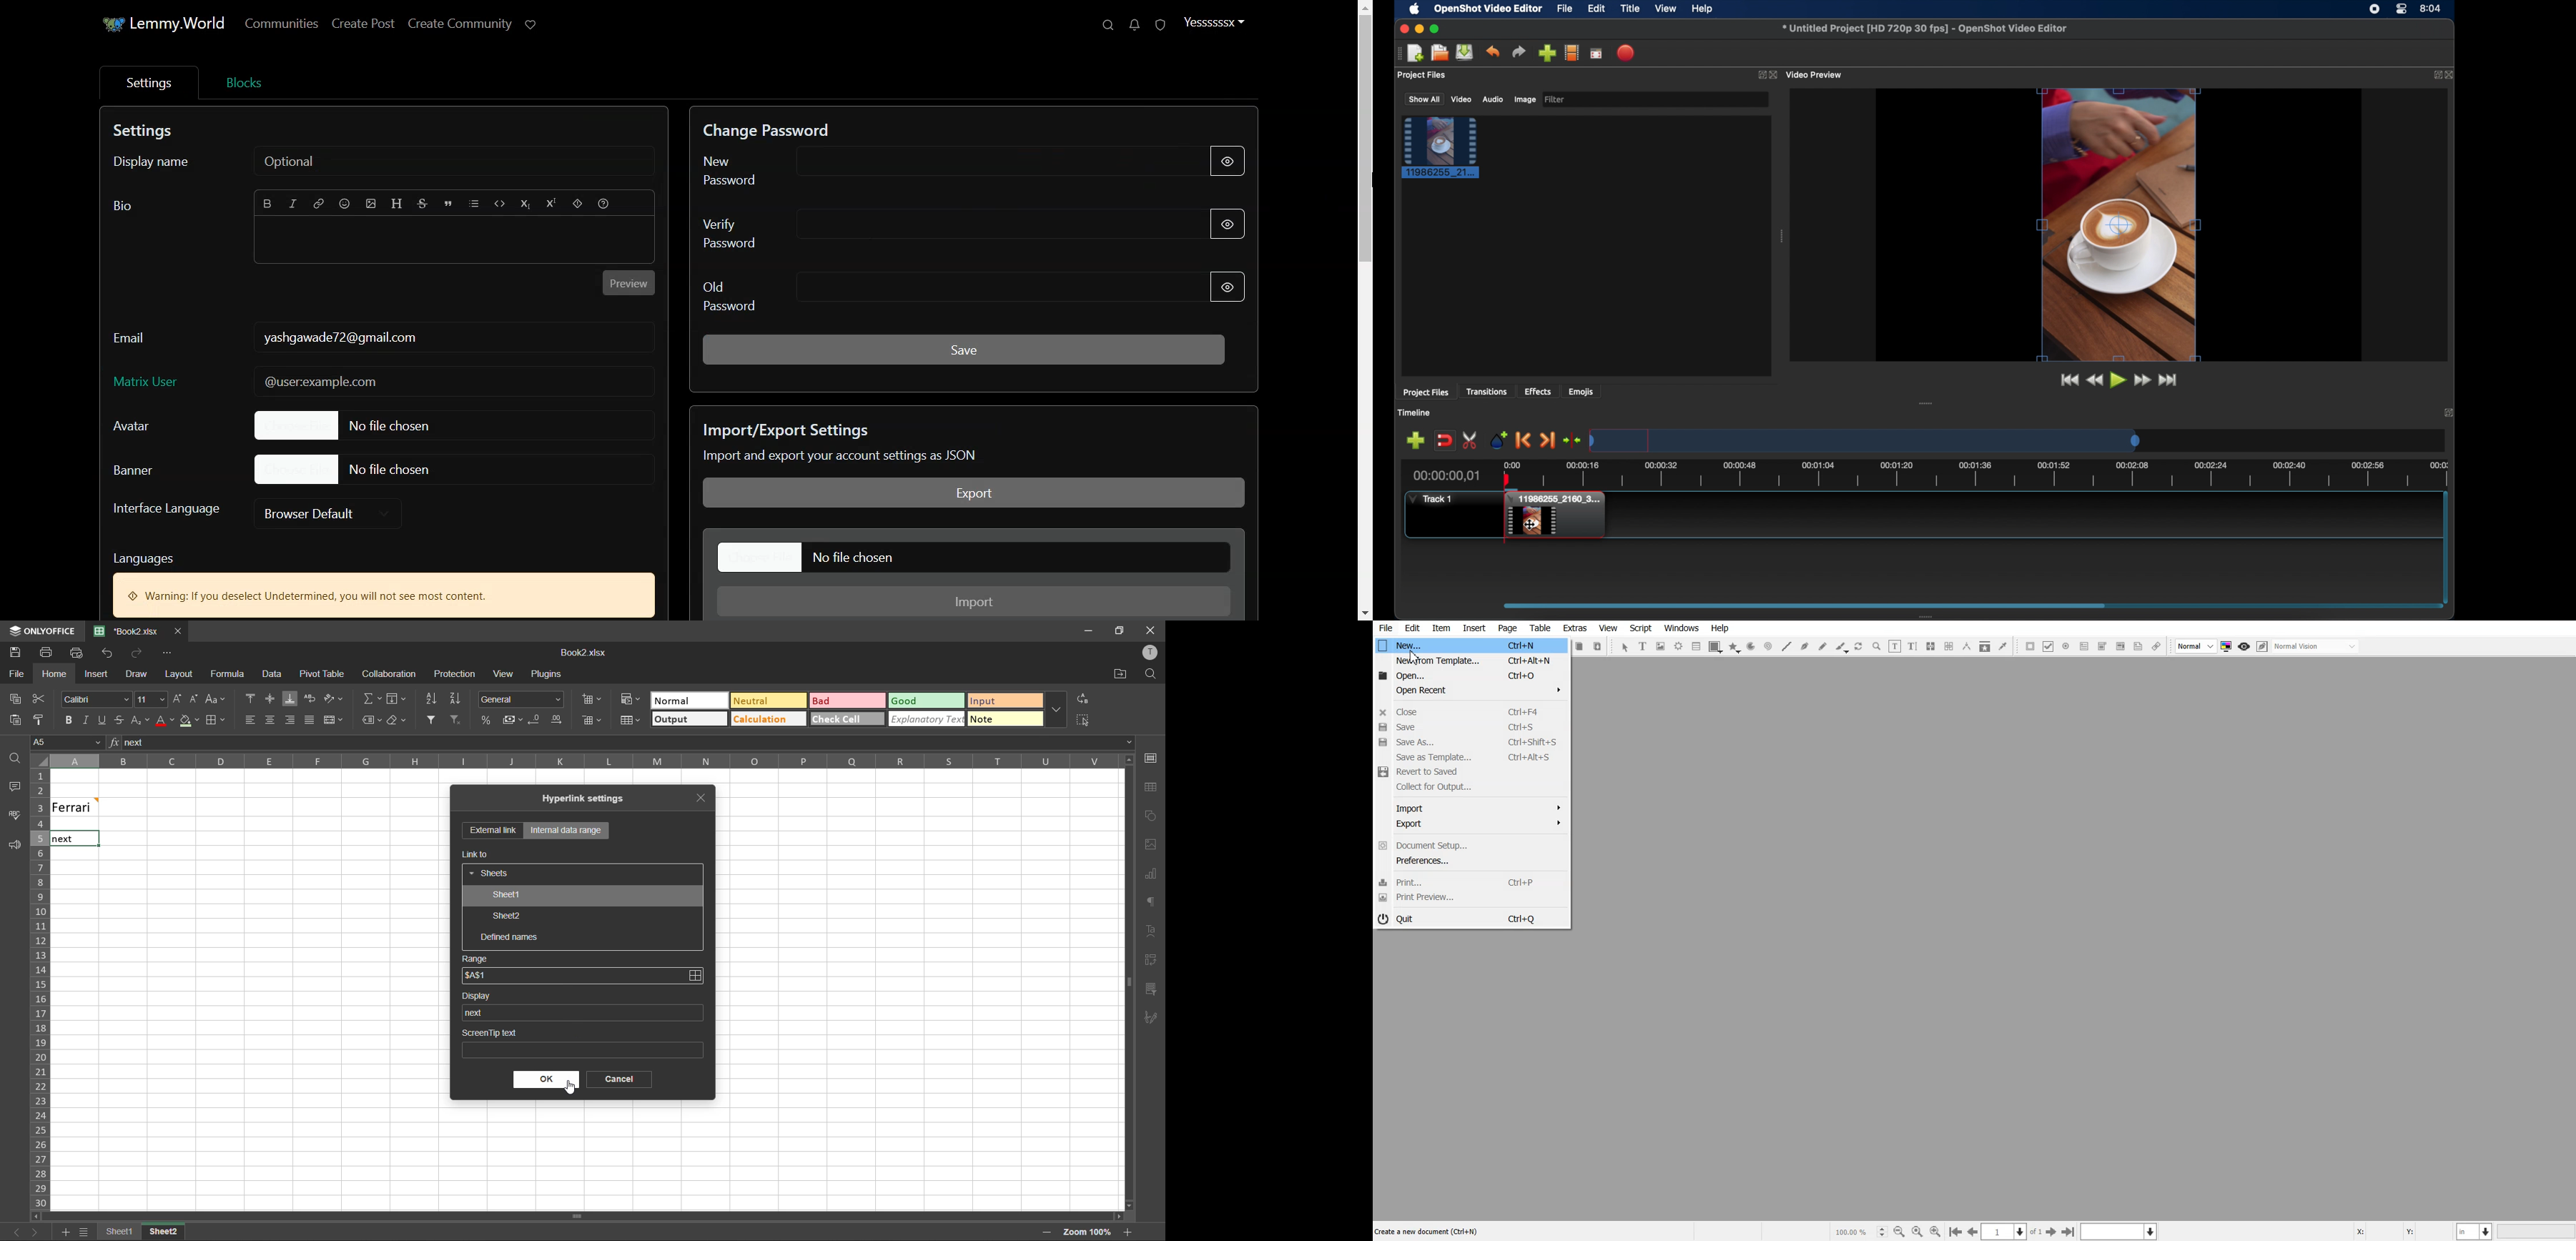 The width and height of the screenshot is (2576, 1260). What do you see at coordinates (2263, 646) in the screenshot?
I see `Edit in preview mode` at bounding box center [2263, 646].